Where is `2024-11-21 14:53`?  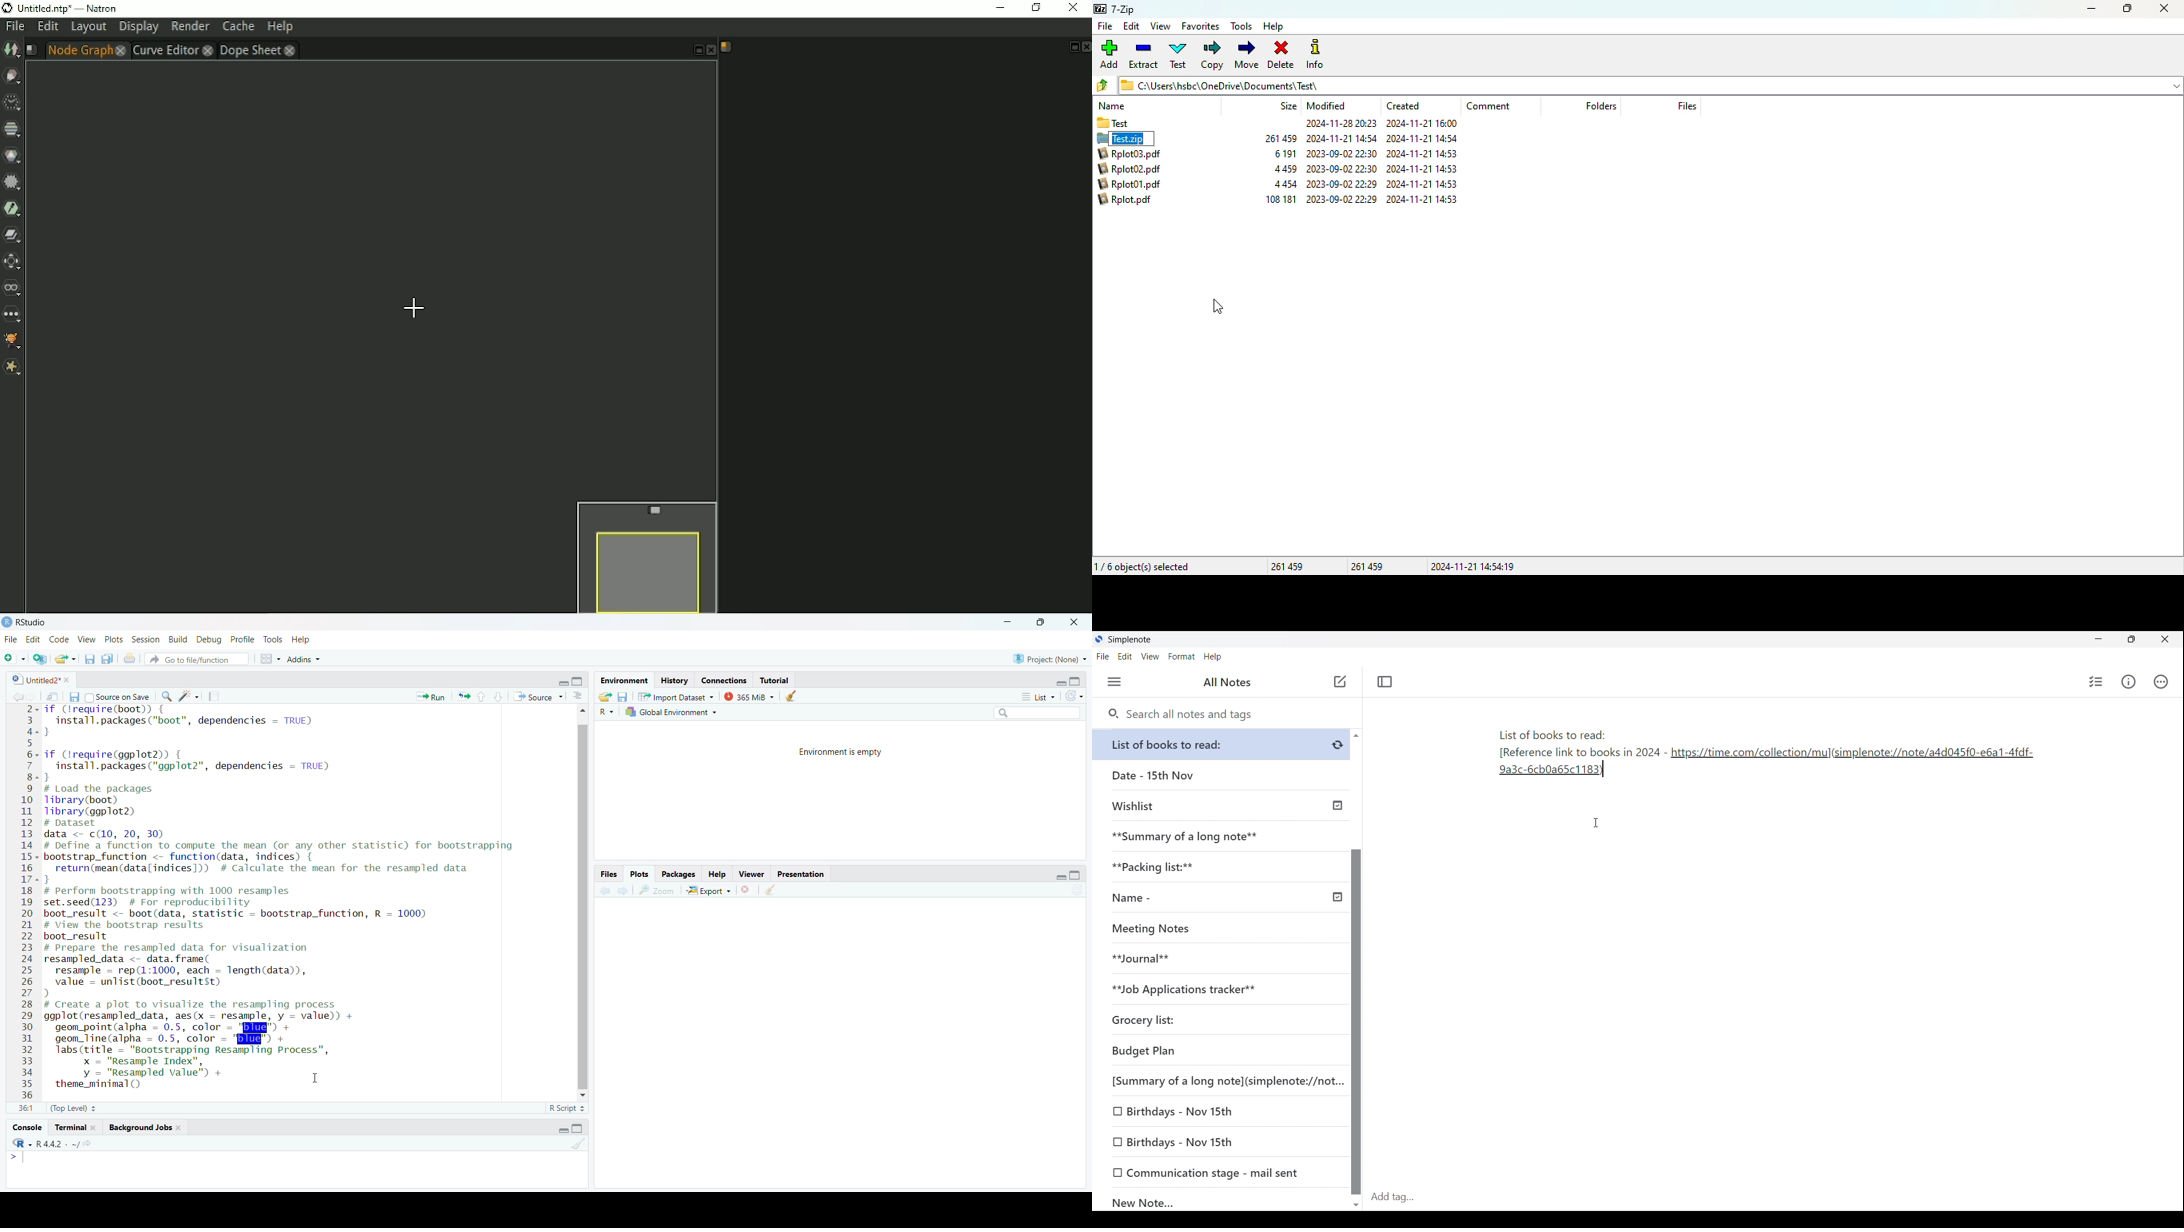
2024-11-21 14:53 is located at coordinates (1429, 153).